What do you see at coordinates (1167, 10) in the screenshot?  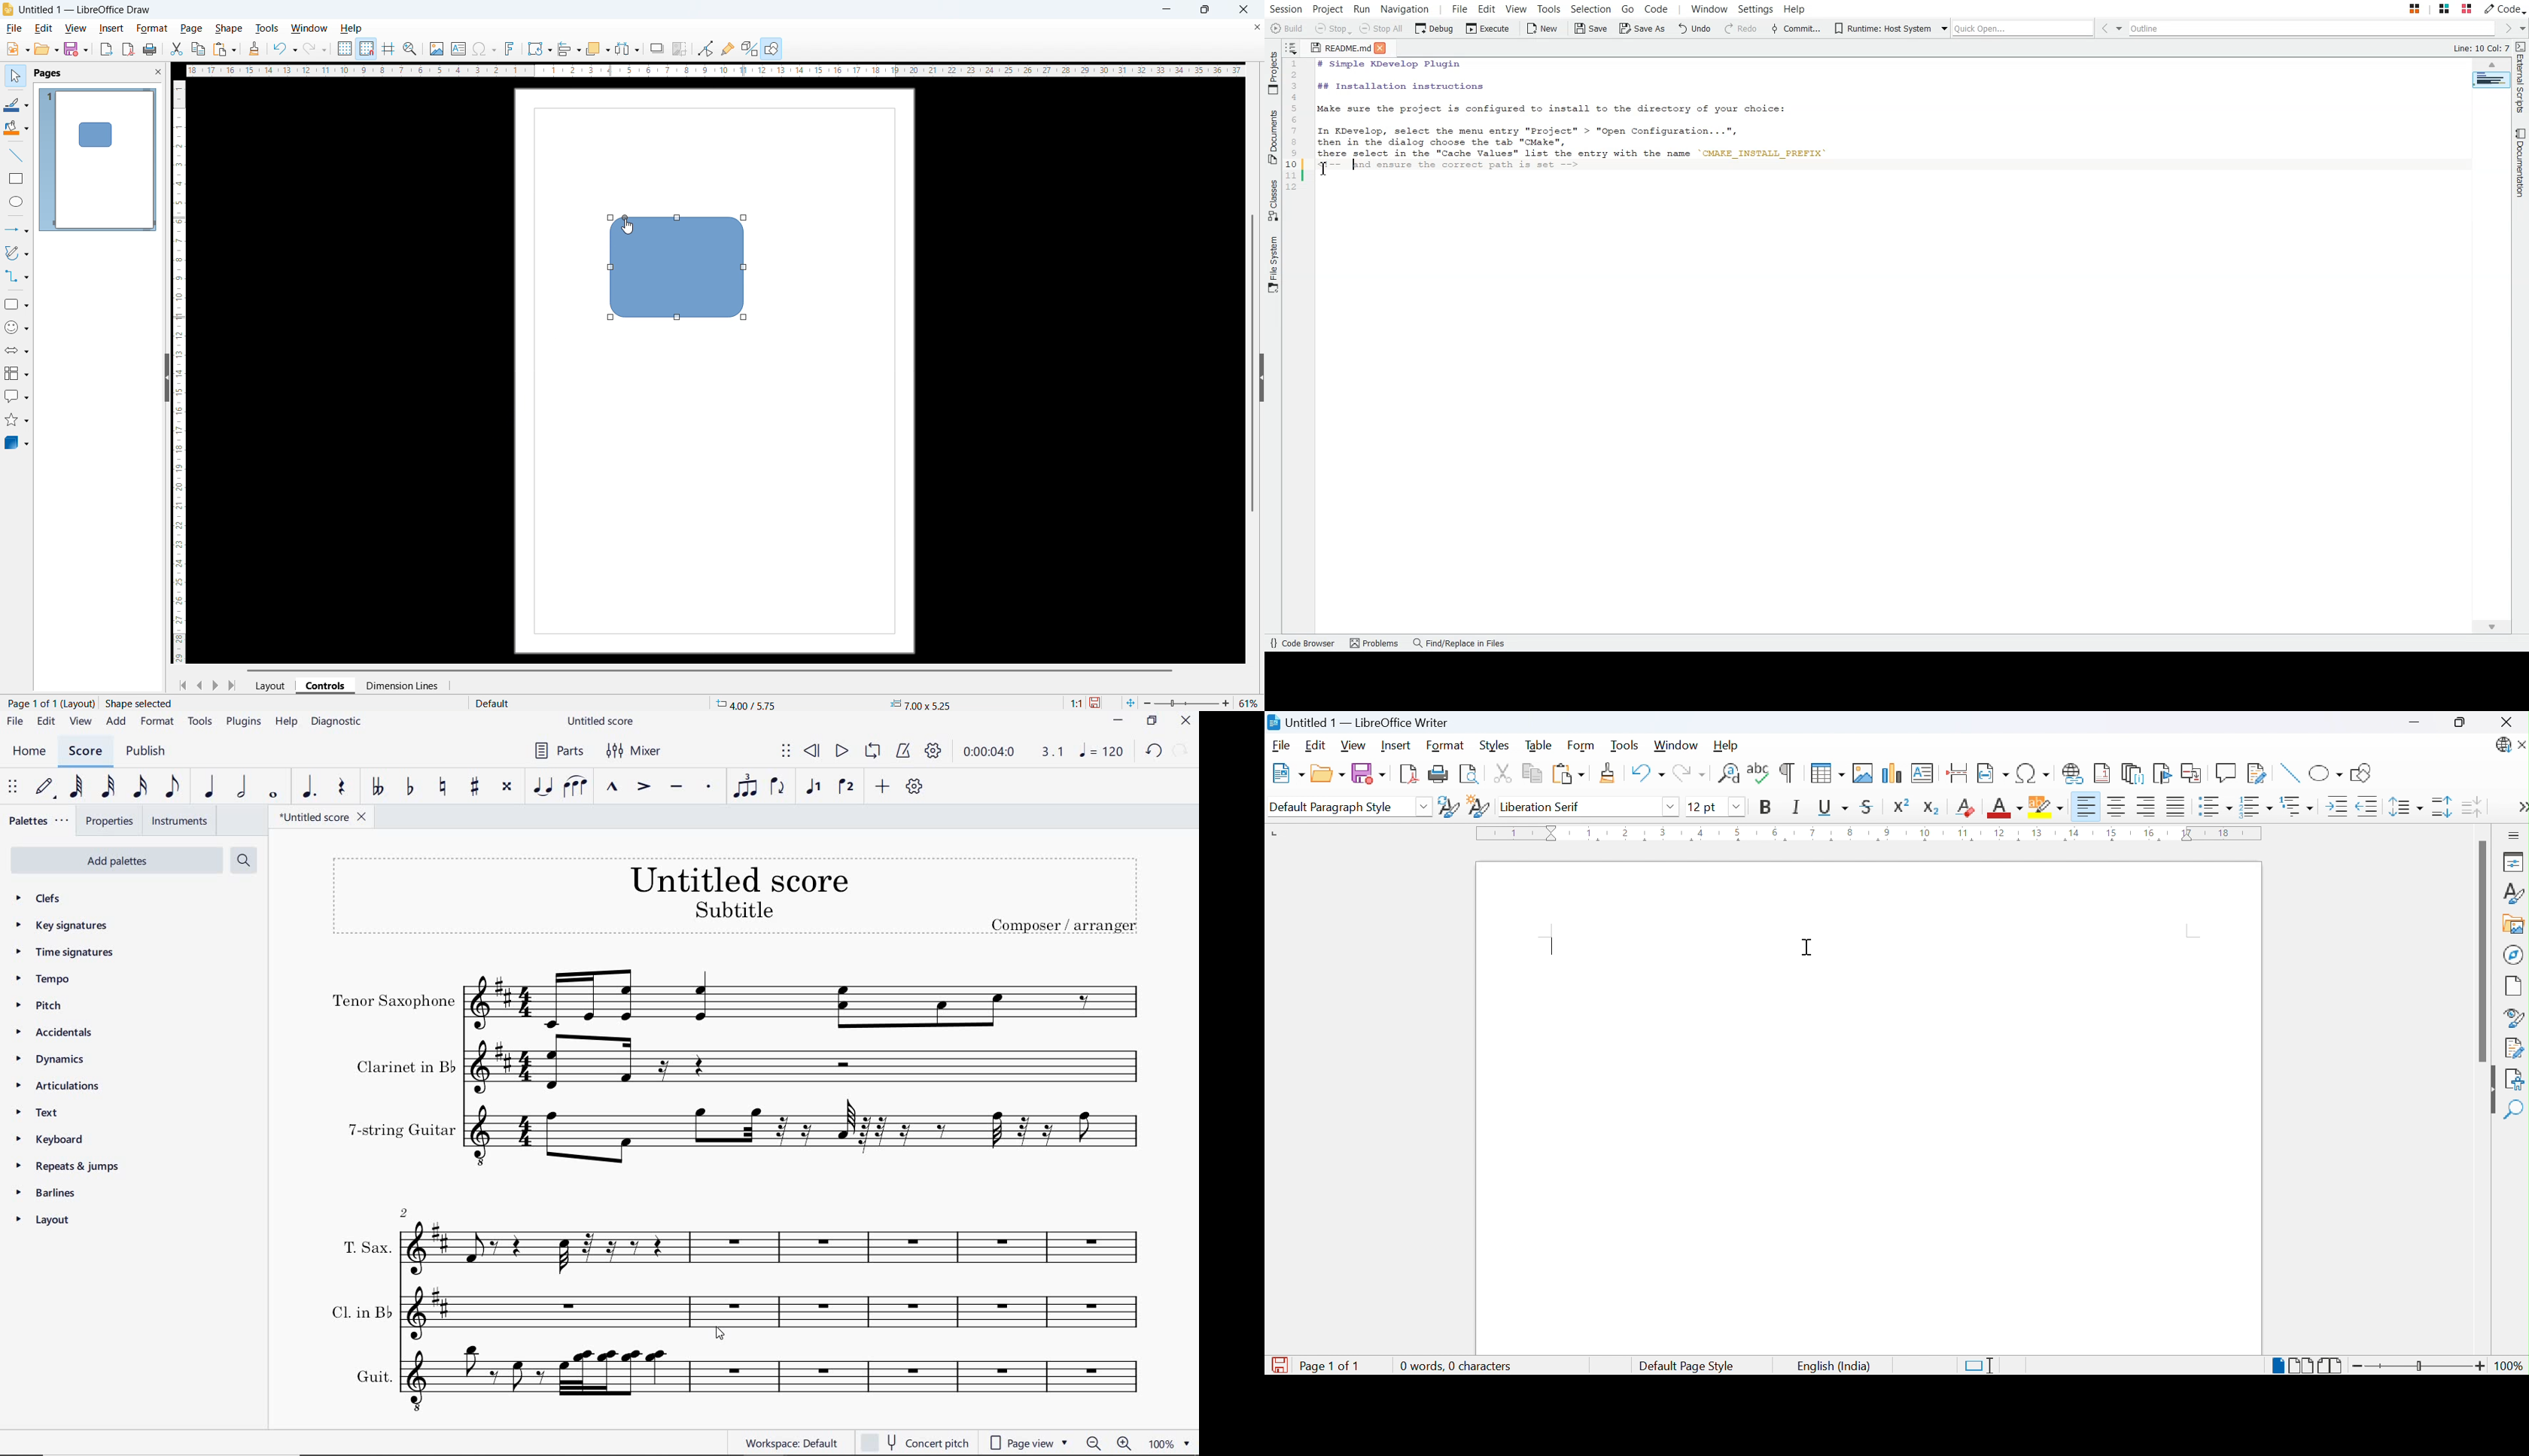 I see `minimise ` at bounding box center [1167, 10].